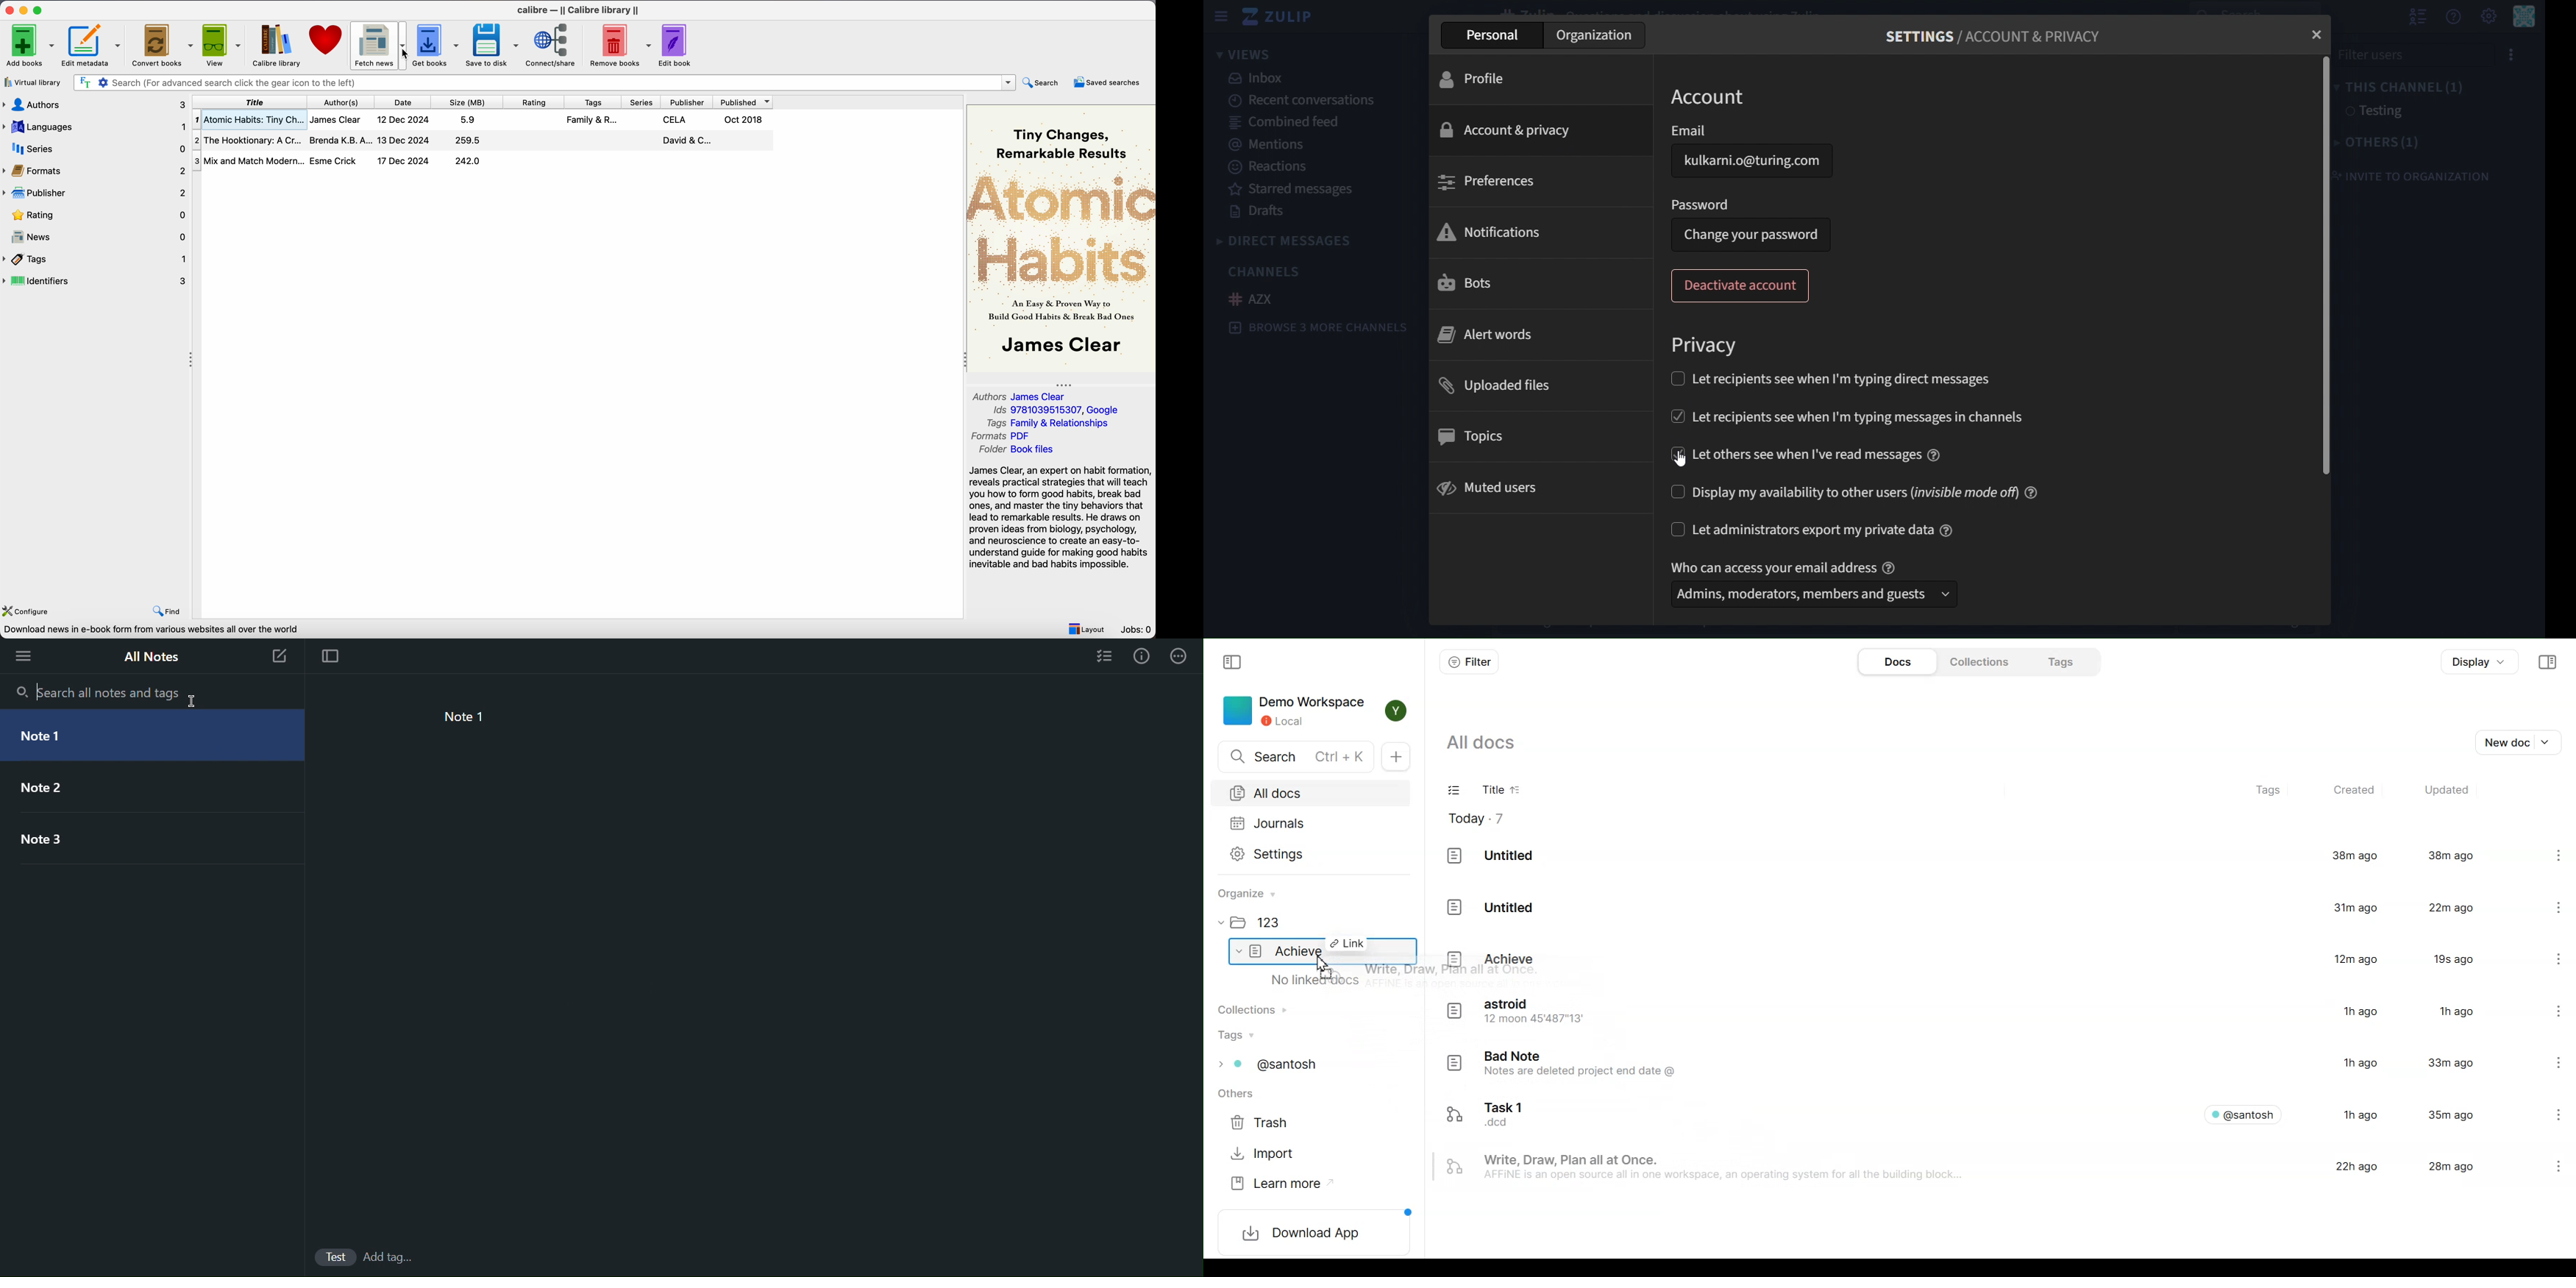 The width and height of the screenshot is (2576, 1288). What do you see at coordinates (1874, 491) in the screenshot?
I see `display my availability` at bounding box center [1874, 491].